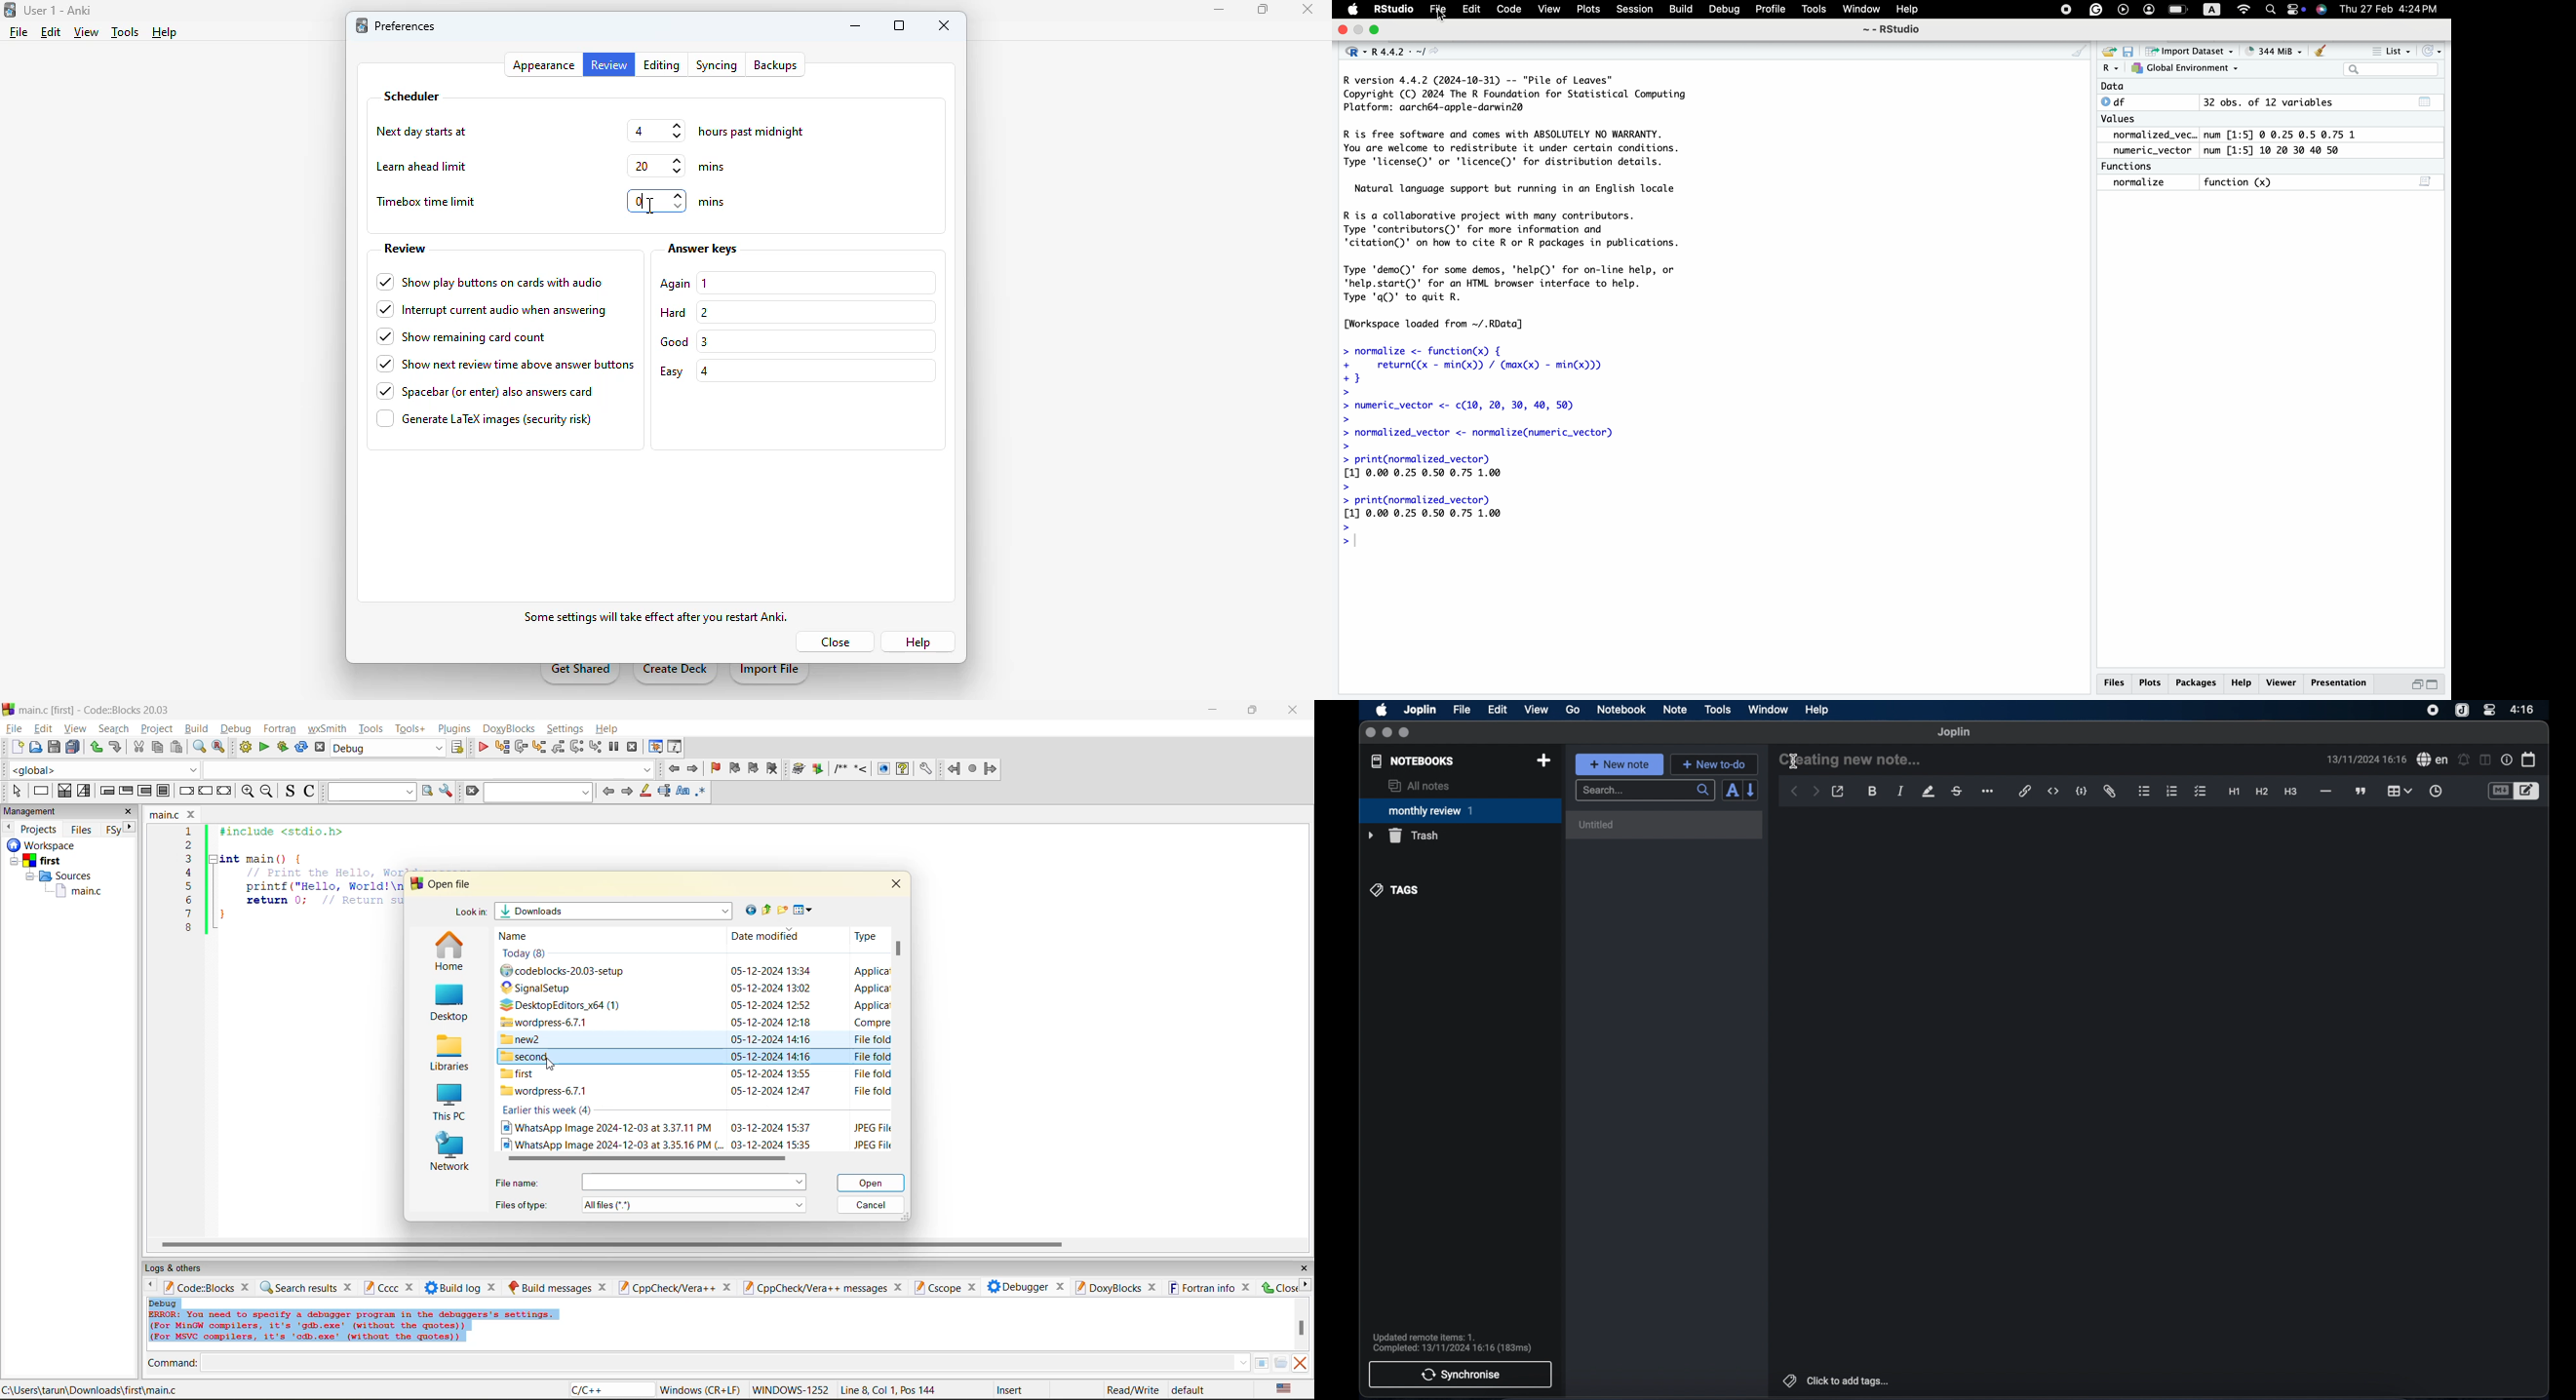 The image size is (2576, 1400). I want to click on type, so click(871, 1144).